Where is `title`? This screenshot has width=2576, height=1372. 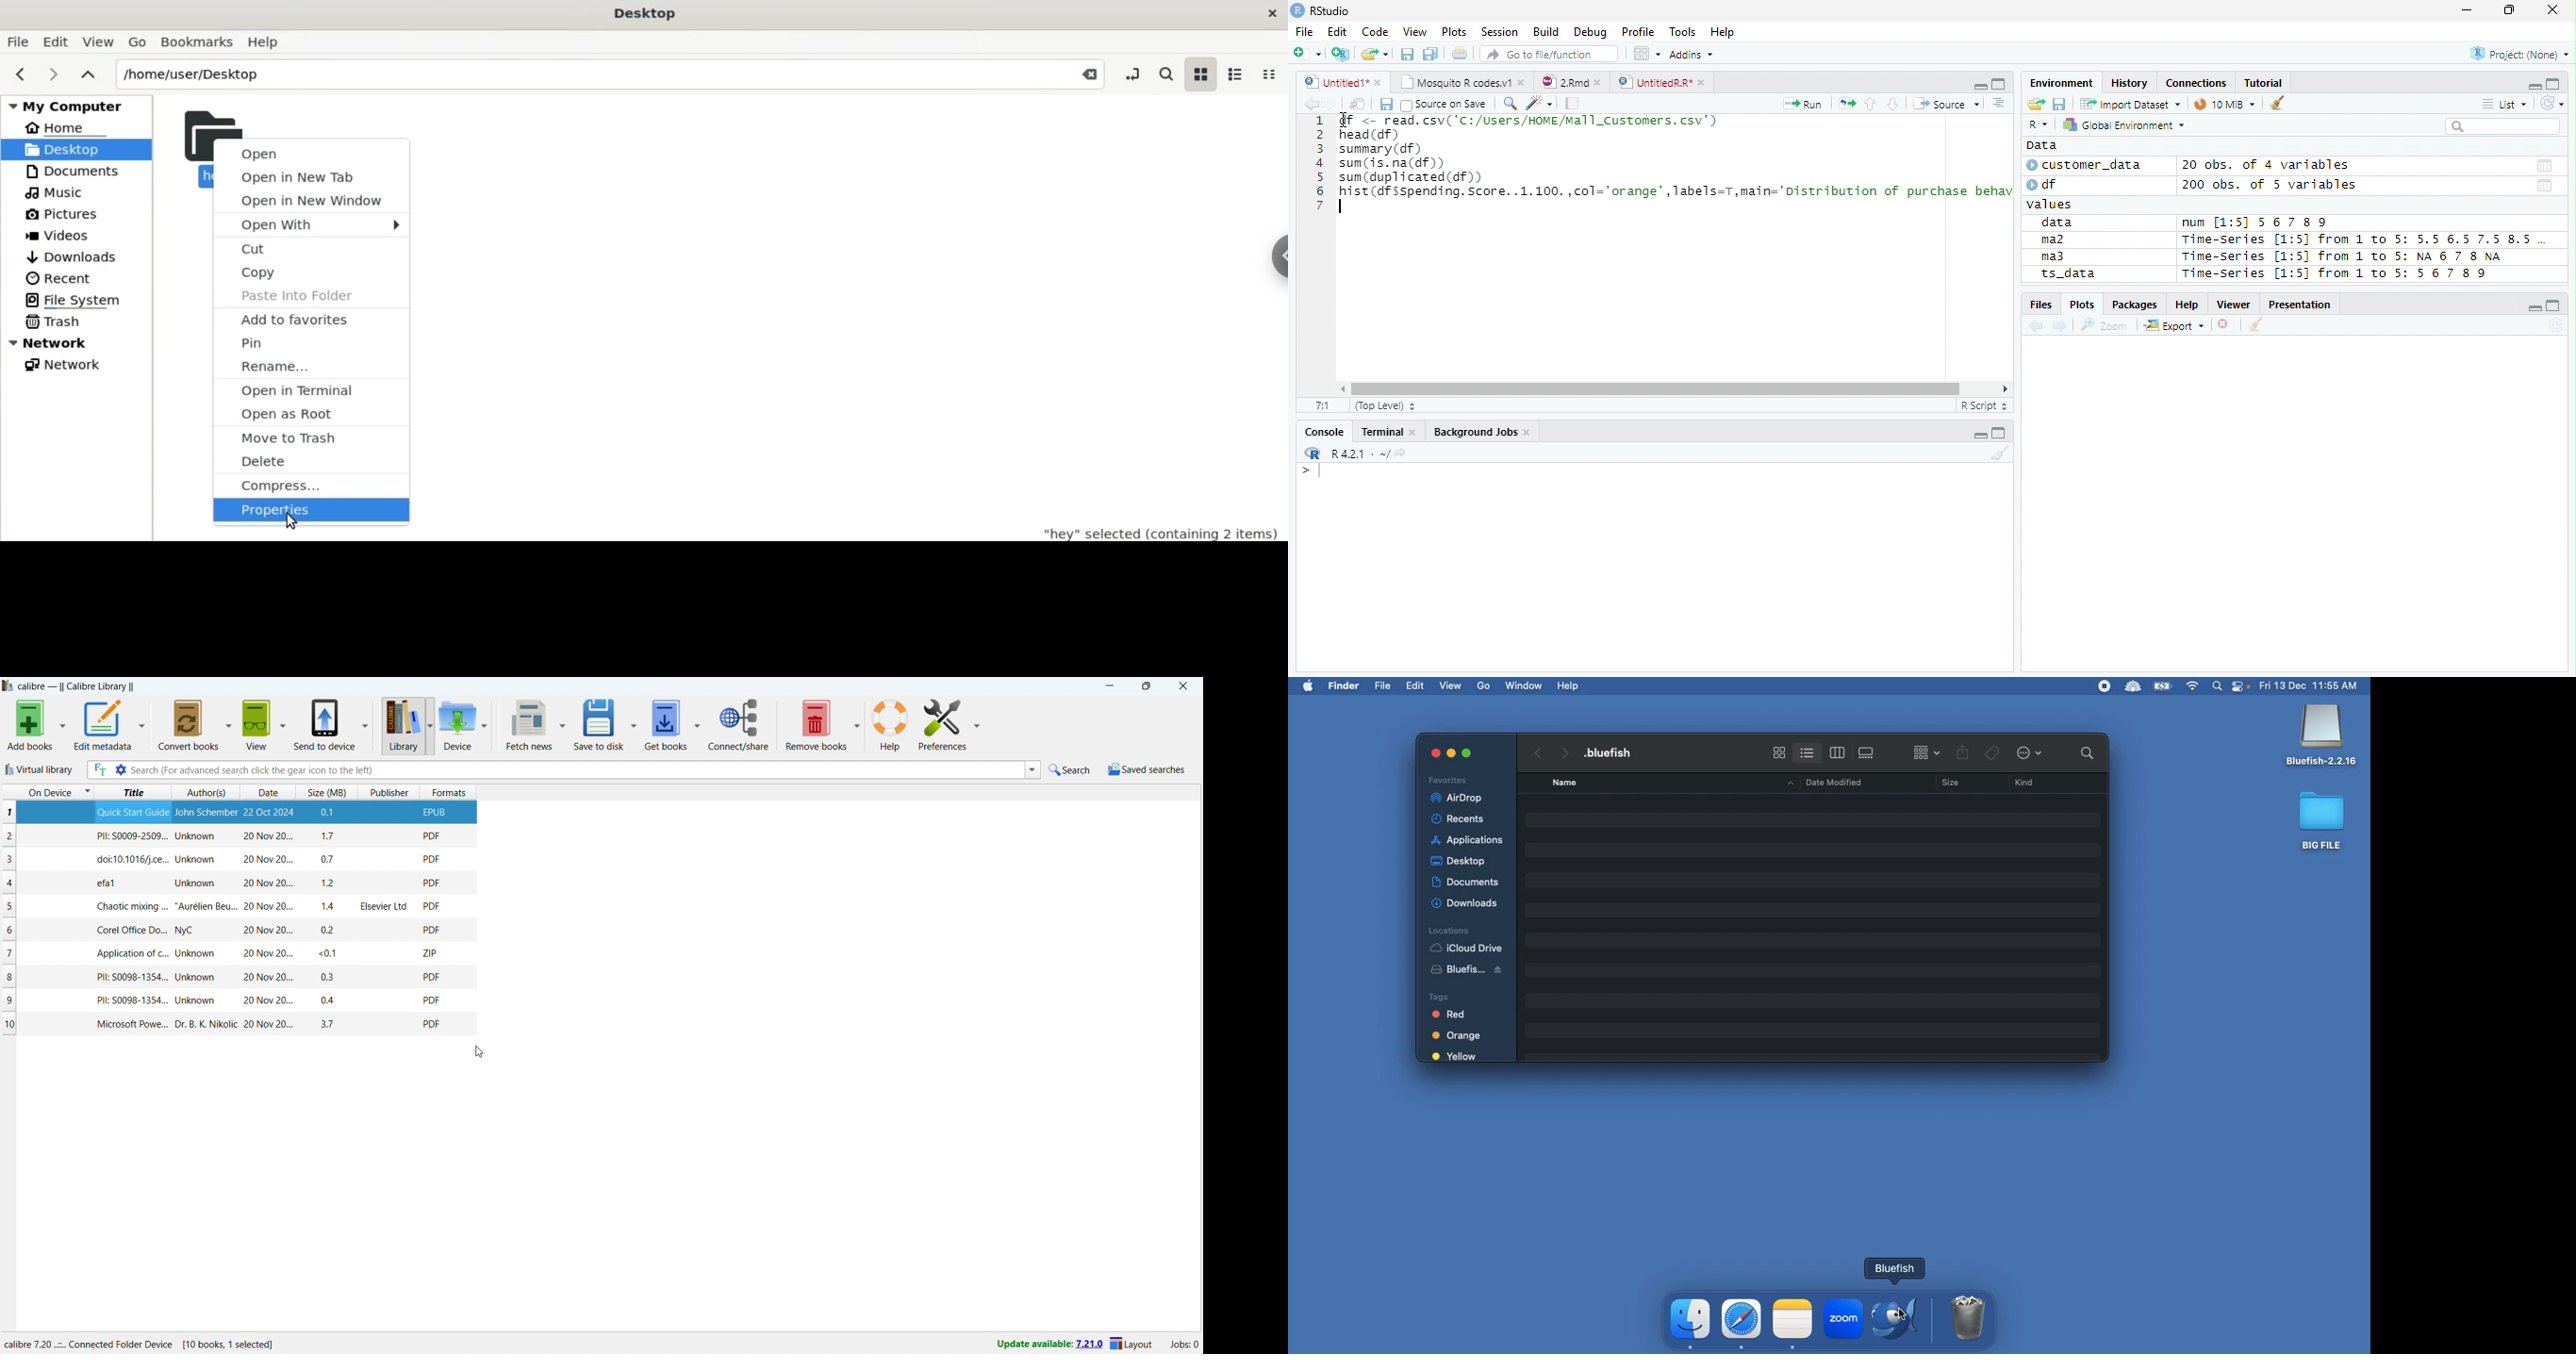 title is located at coordinates (76, 686).